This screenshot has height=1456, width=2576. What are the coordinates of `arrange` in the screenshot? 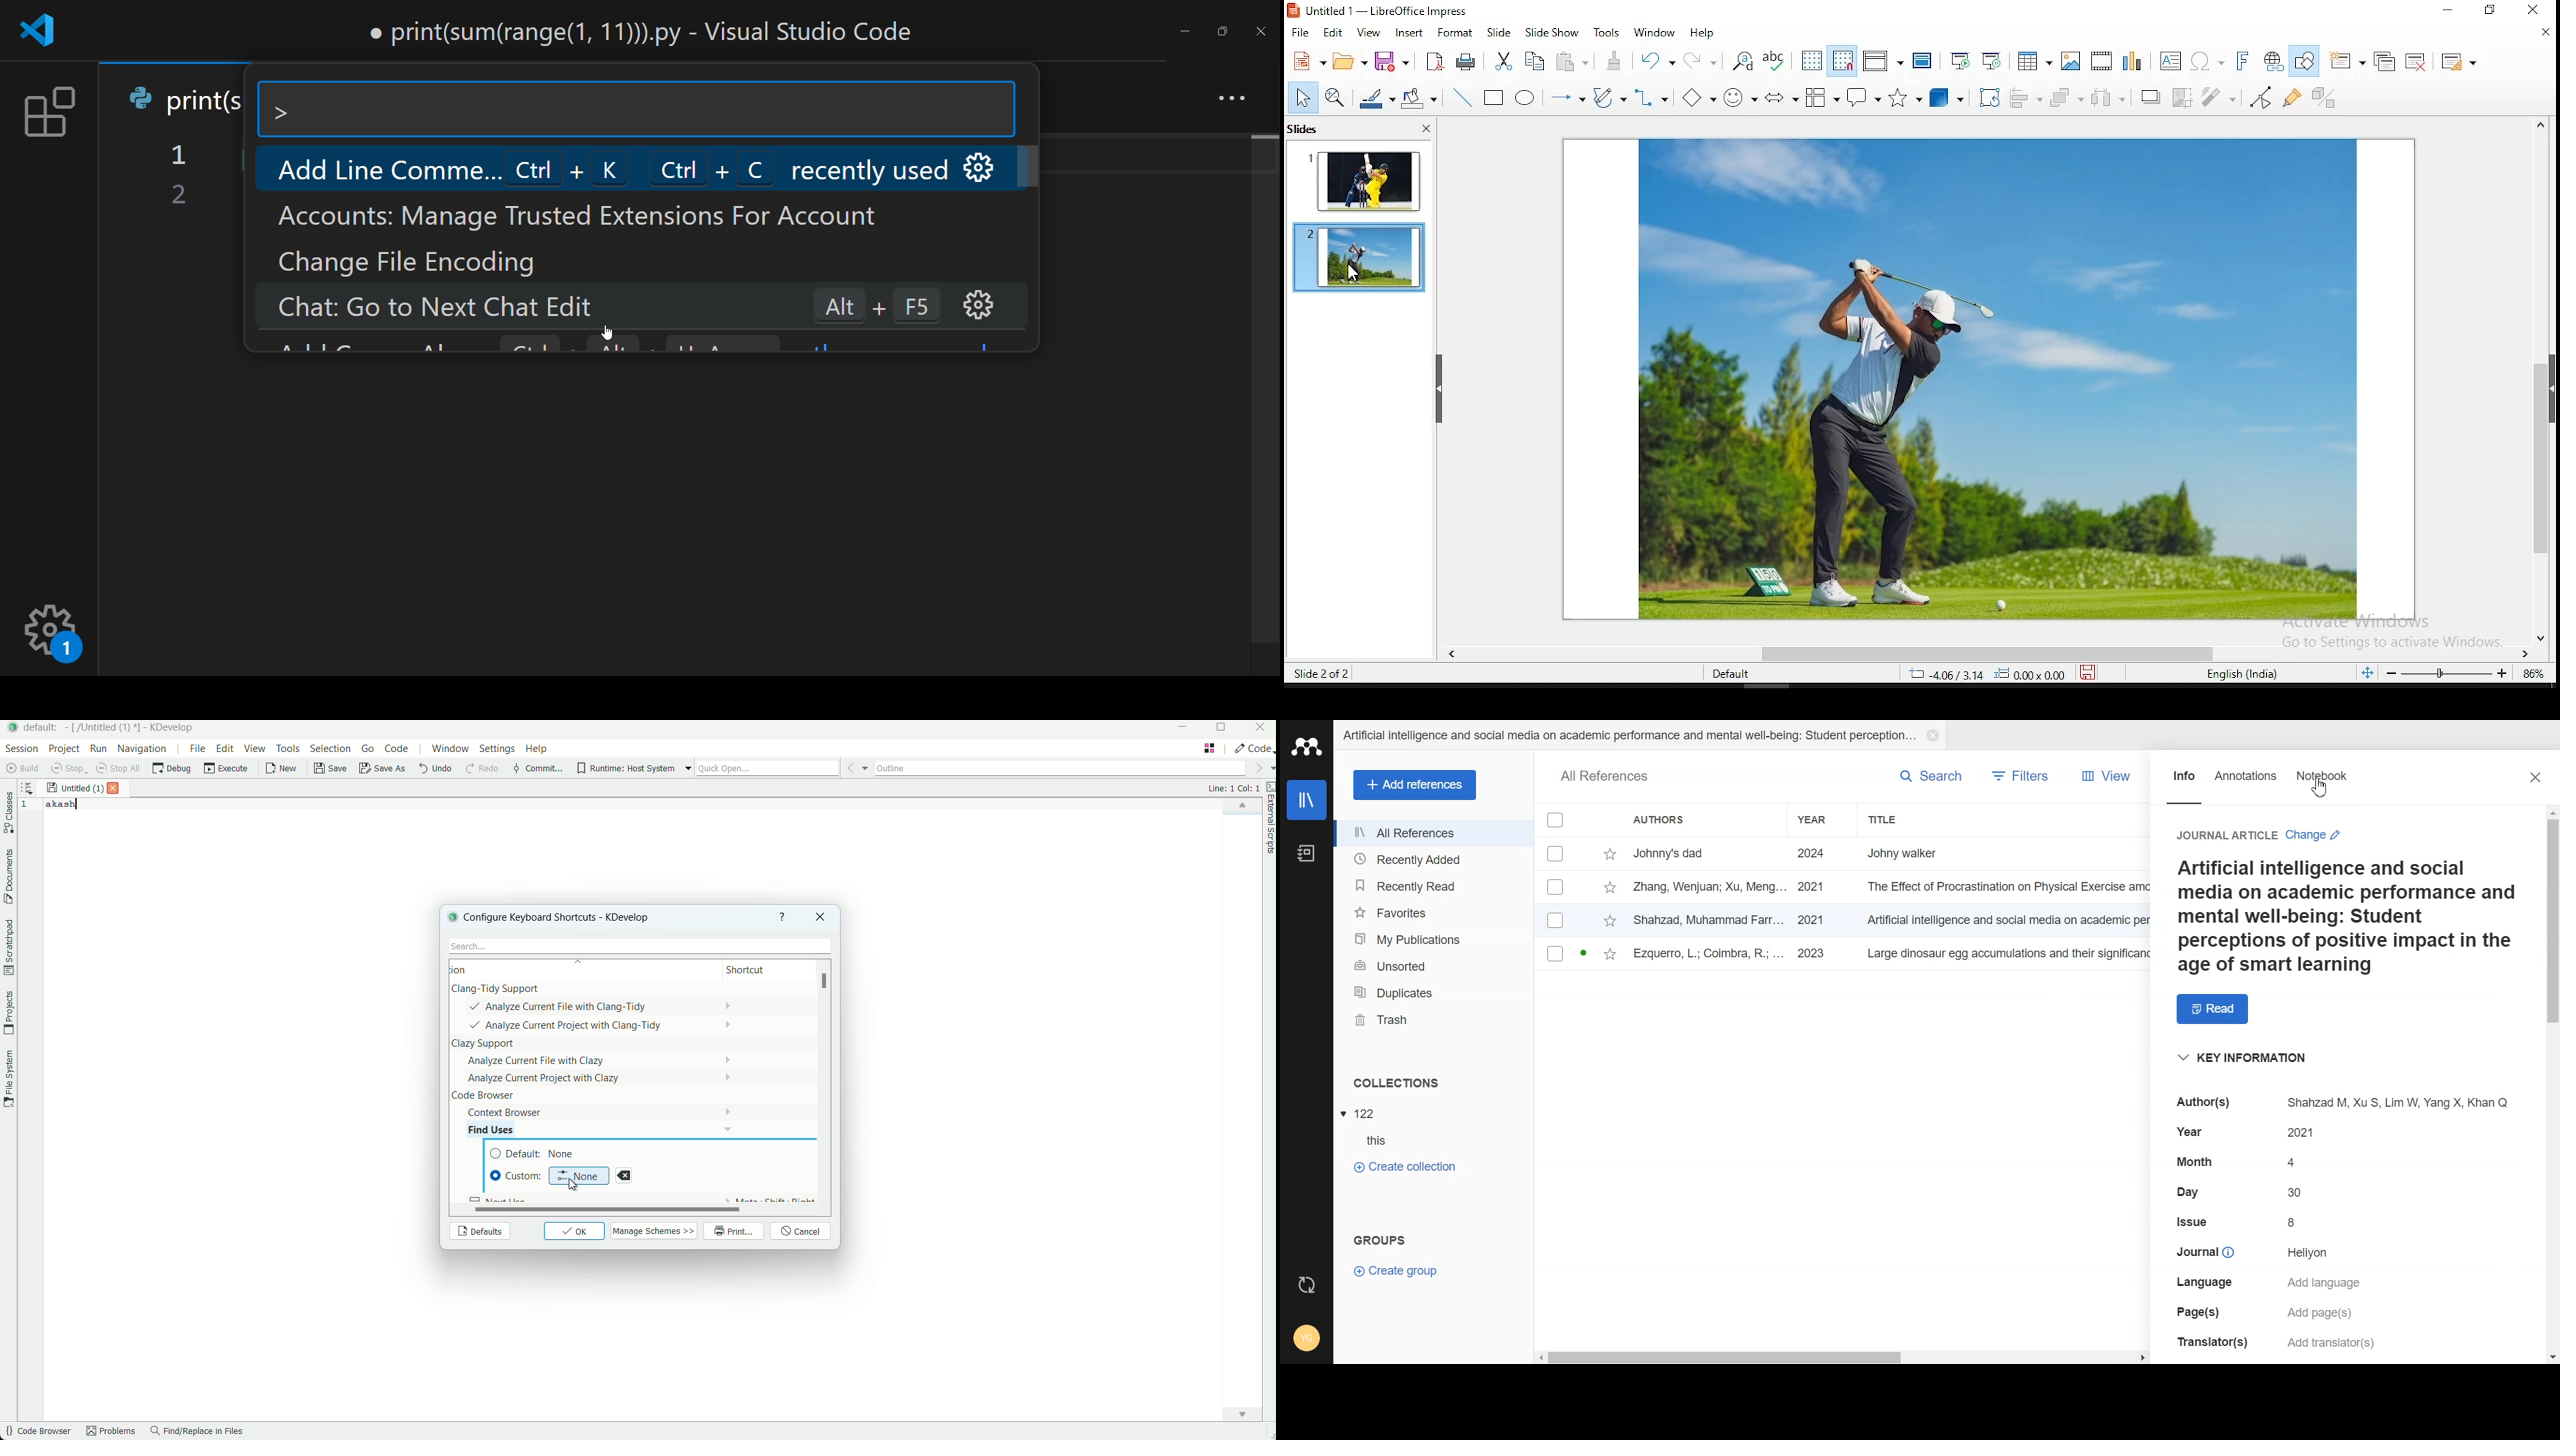 It's located at (2068, 98).